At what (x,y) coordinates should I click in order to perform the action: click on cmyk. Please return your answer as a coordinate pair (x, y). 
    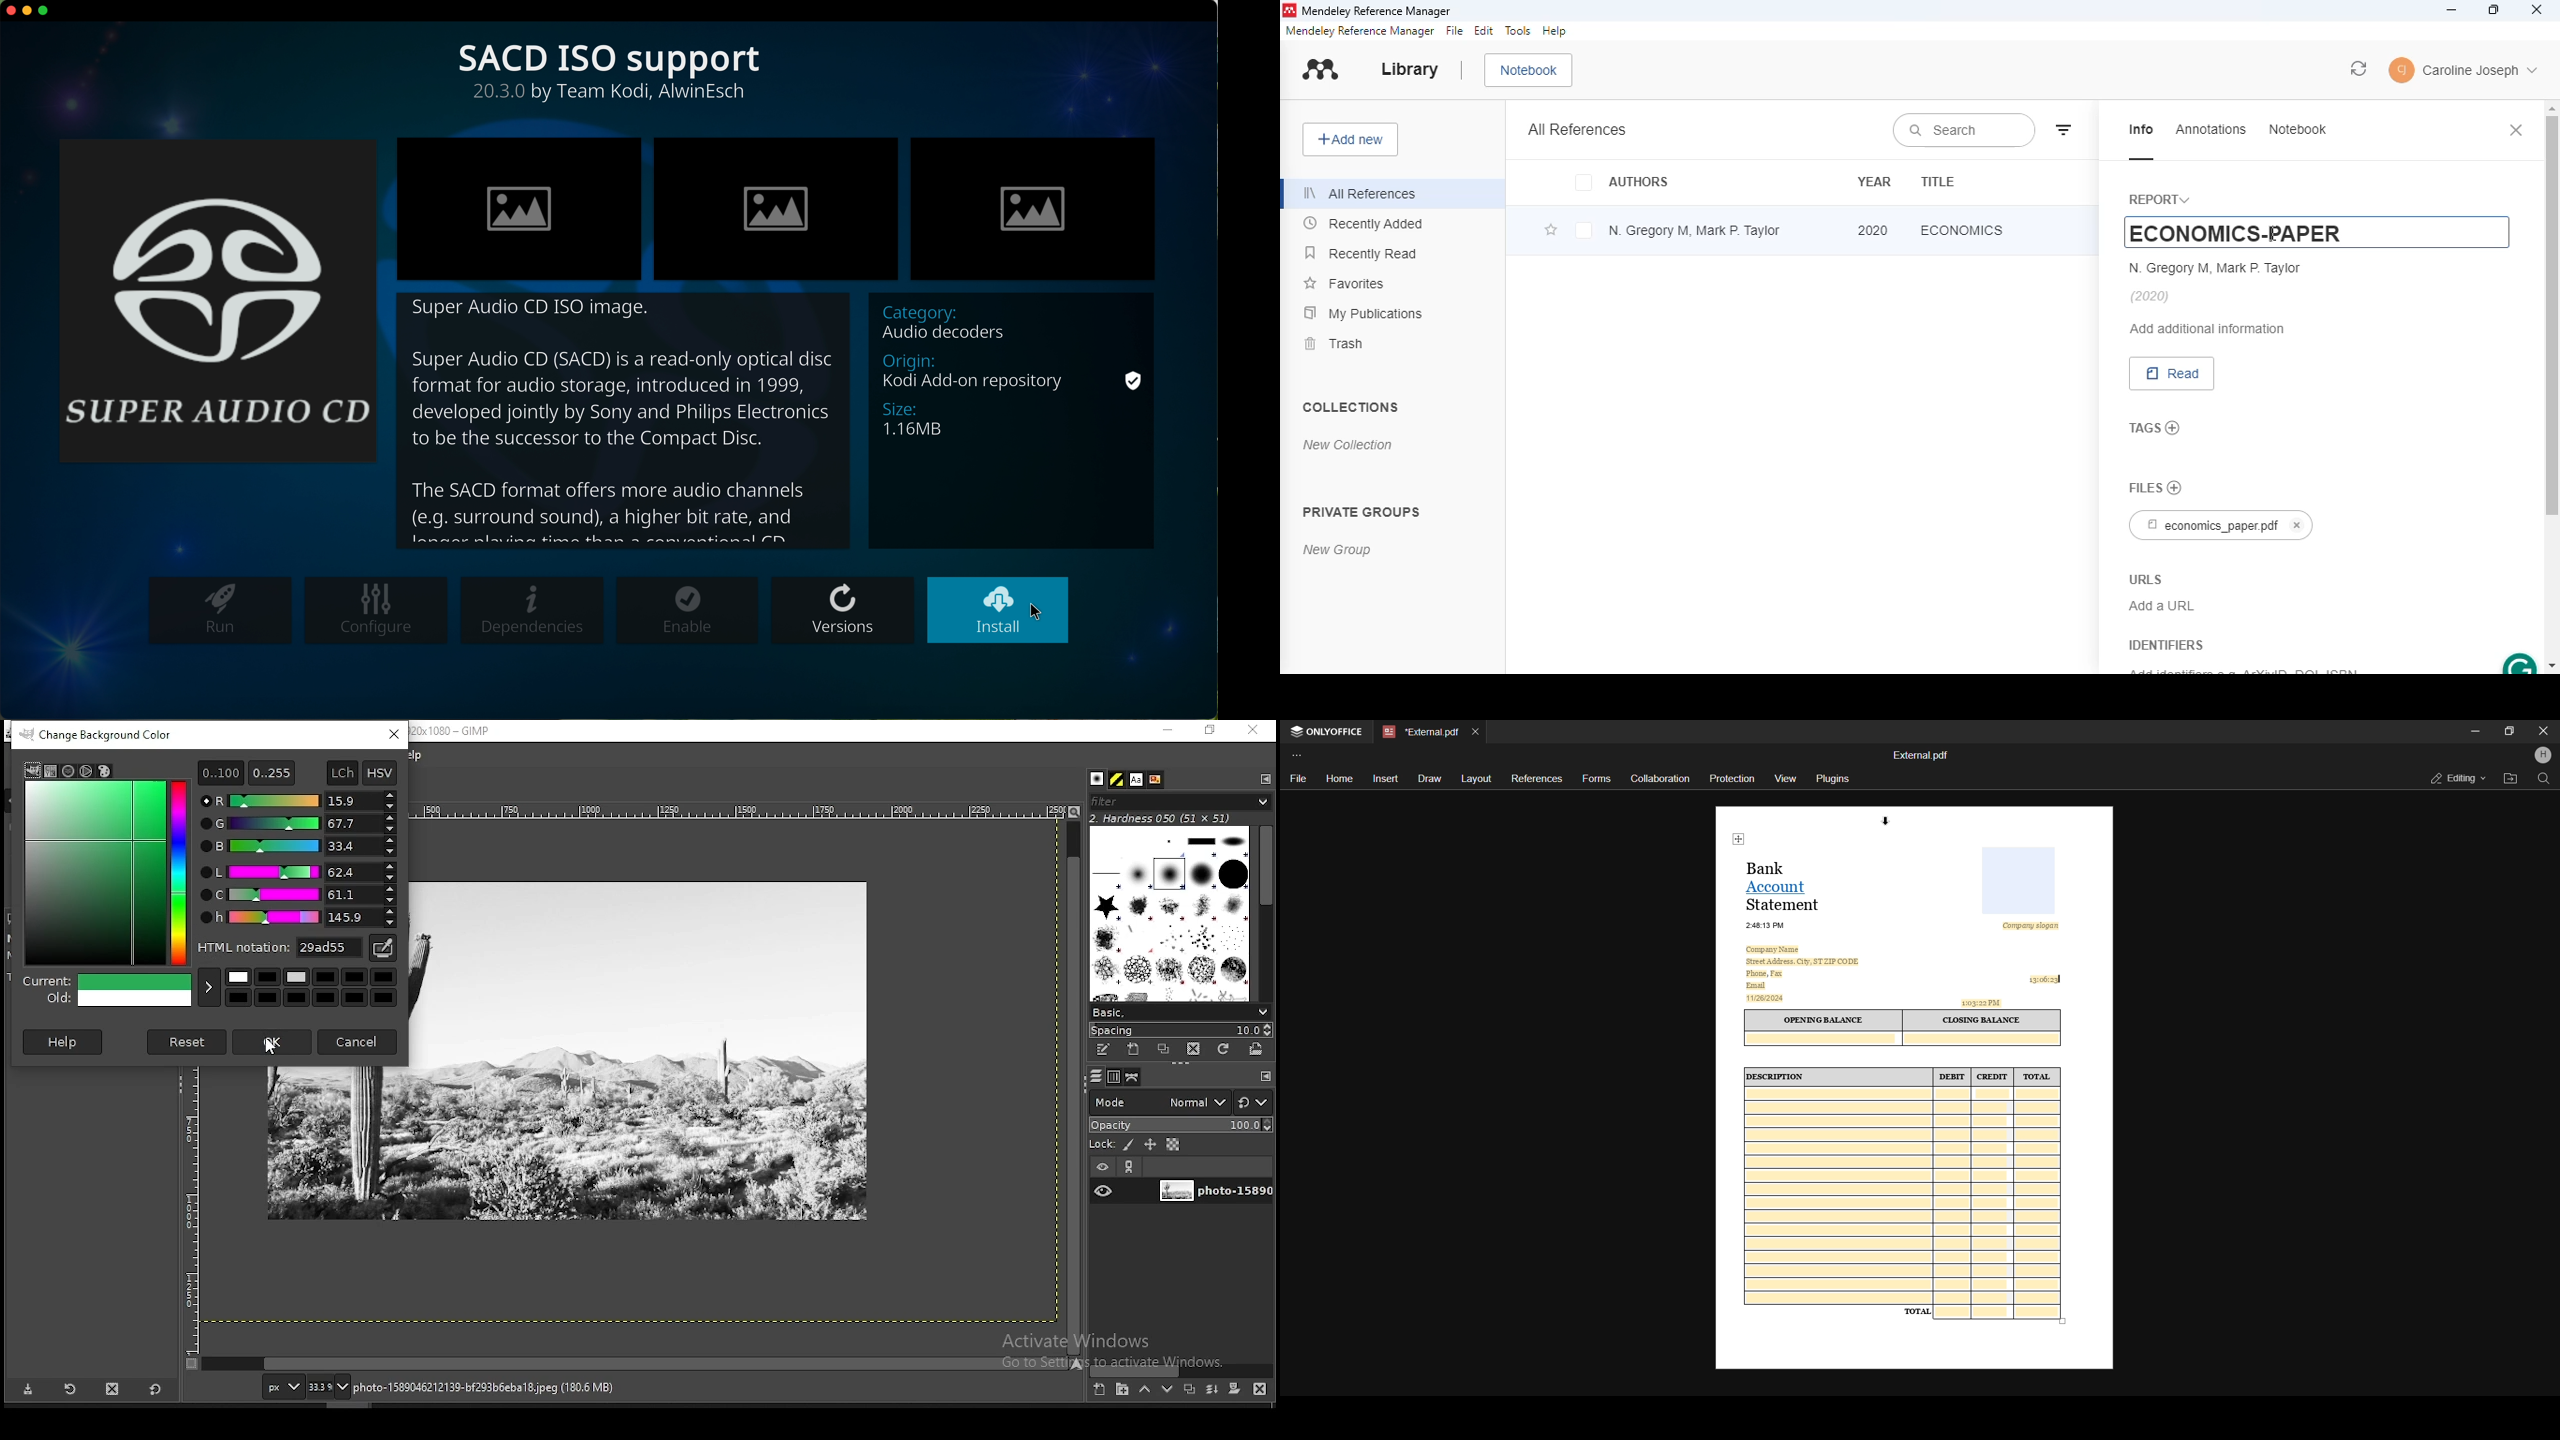
    Looking at the image, I should click on (52, 772).